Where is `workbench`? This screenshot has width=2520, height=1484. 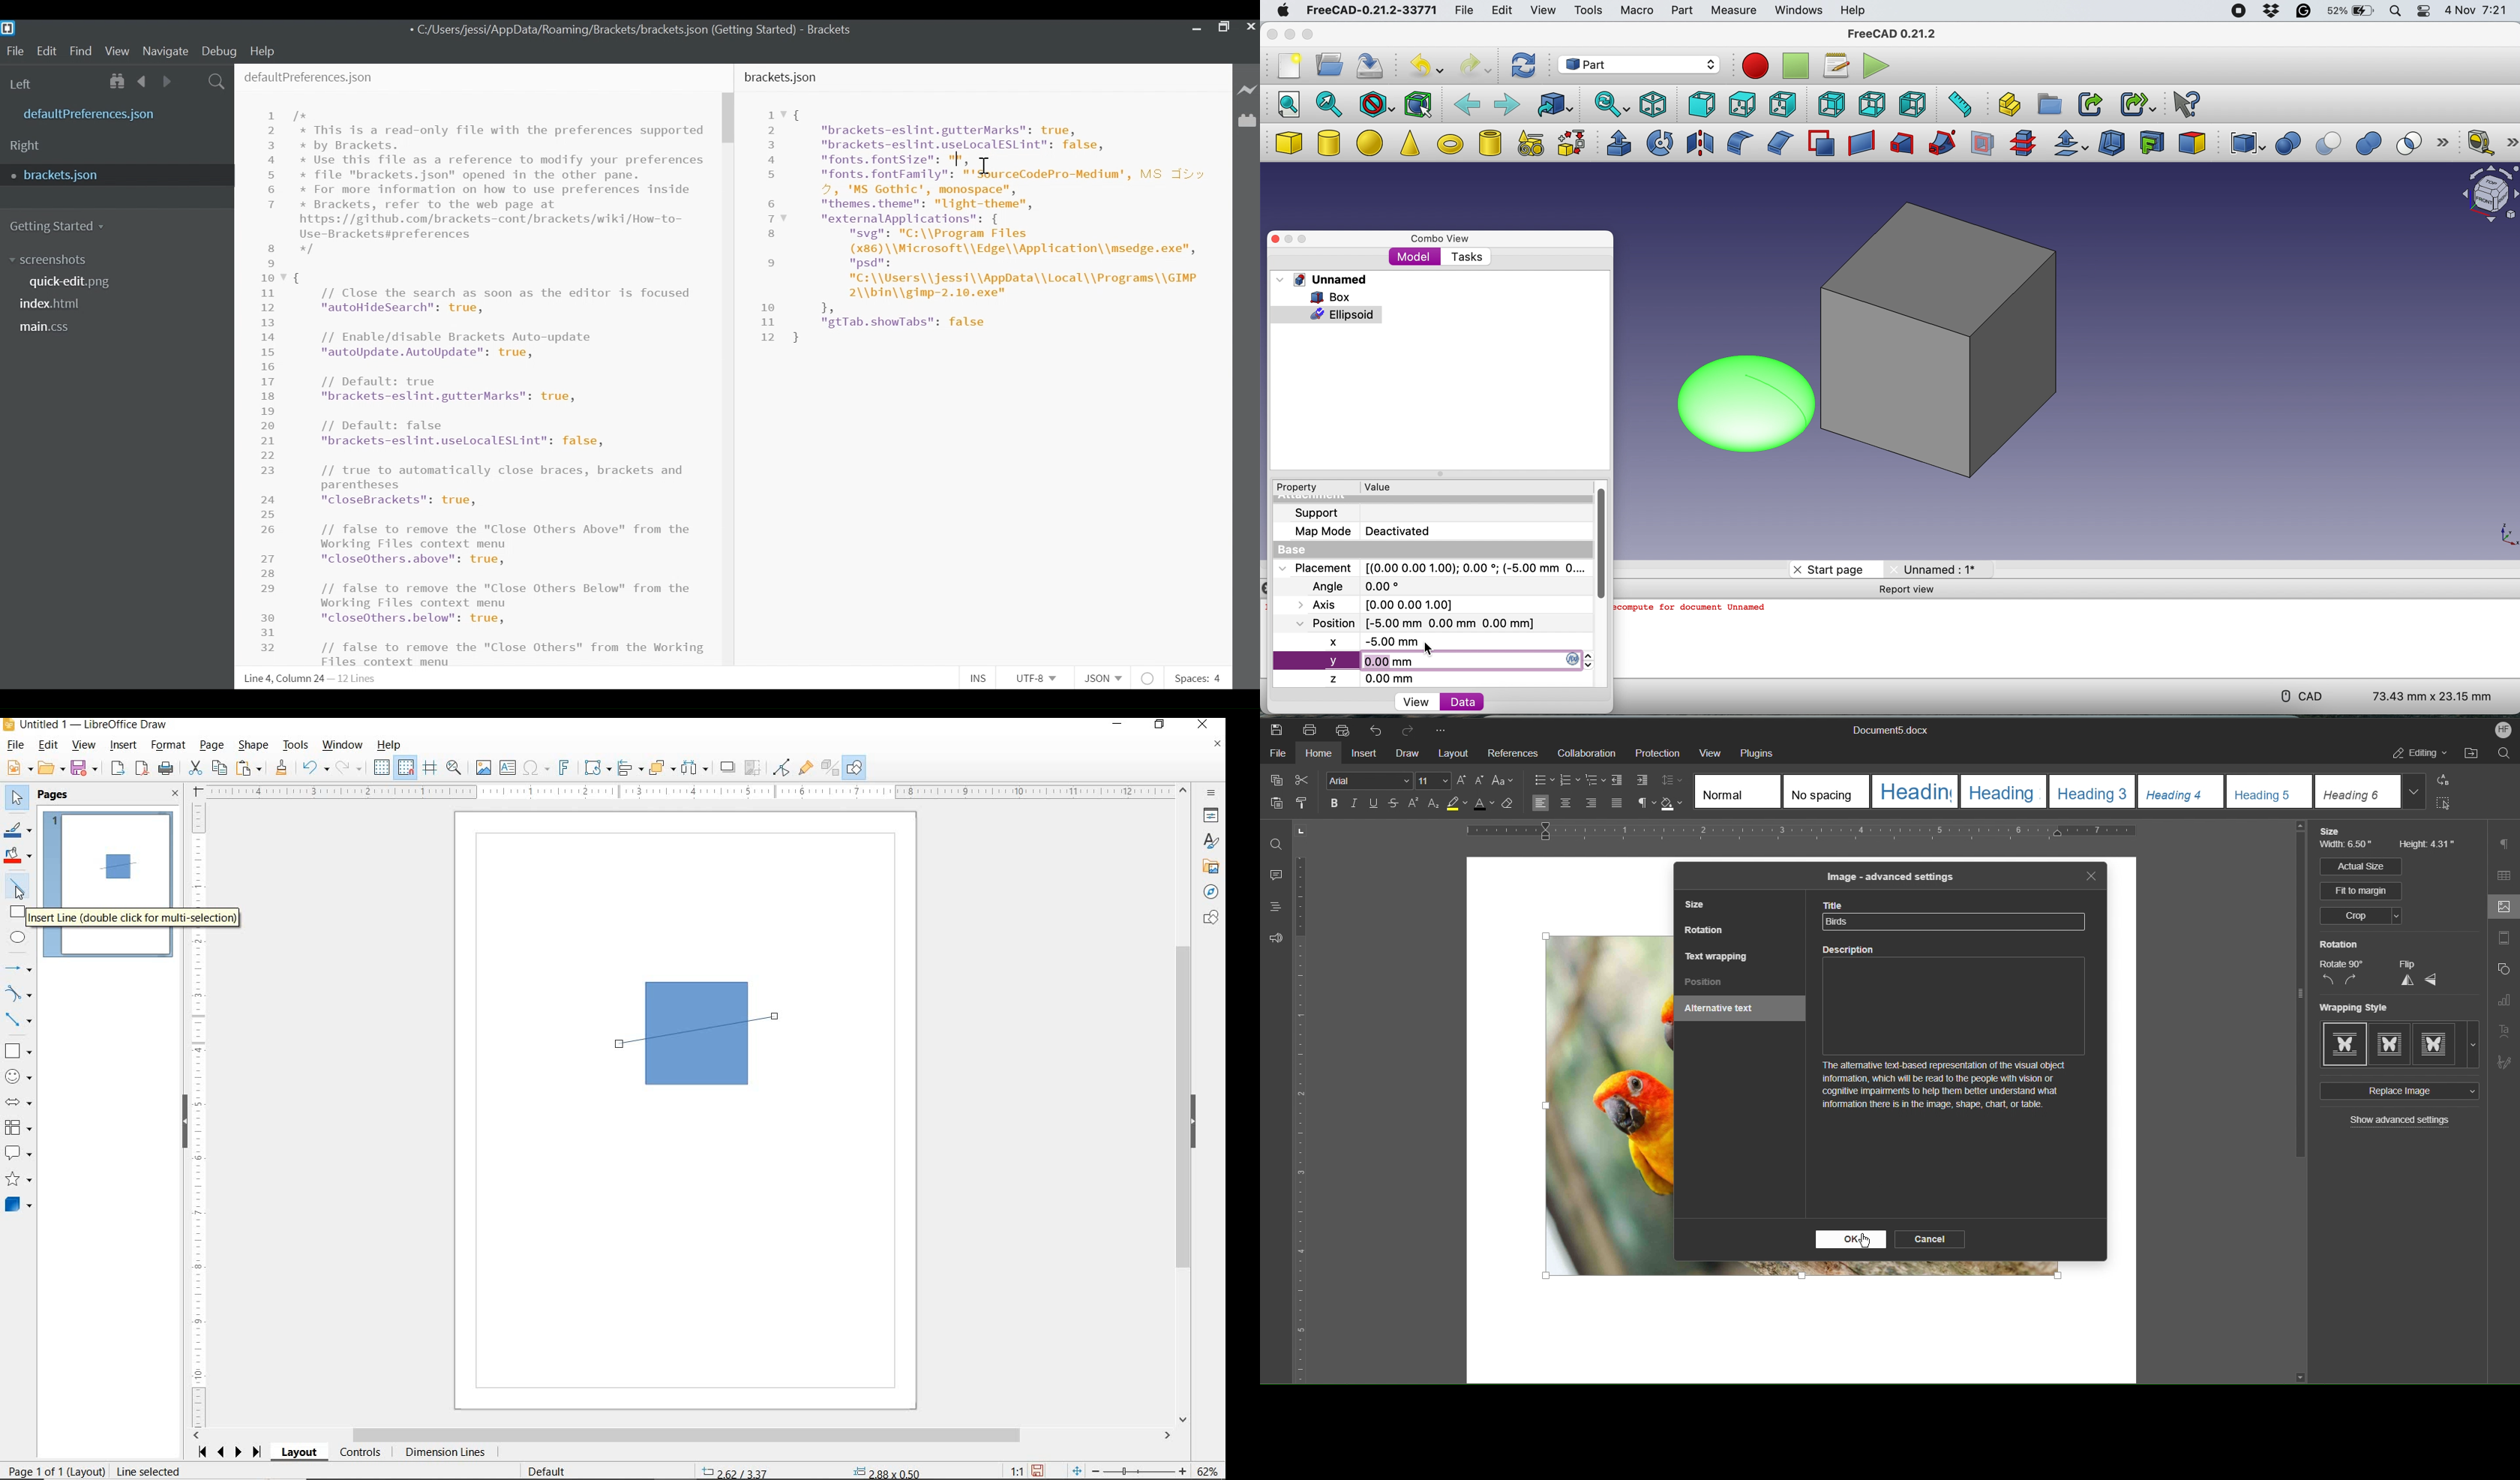
workbench is located at coordinates (1638, 64).